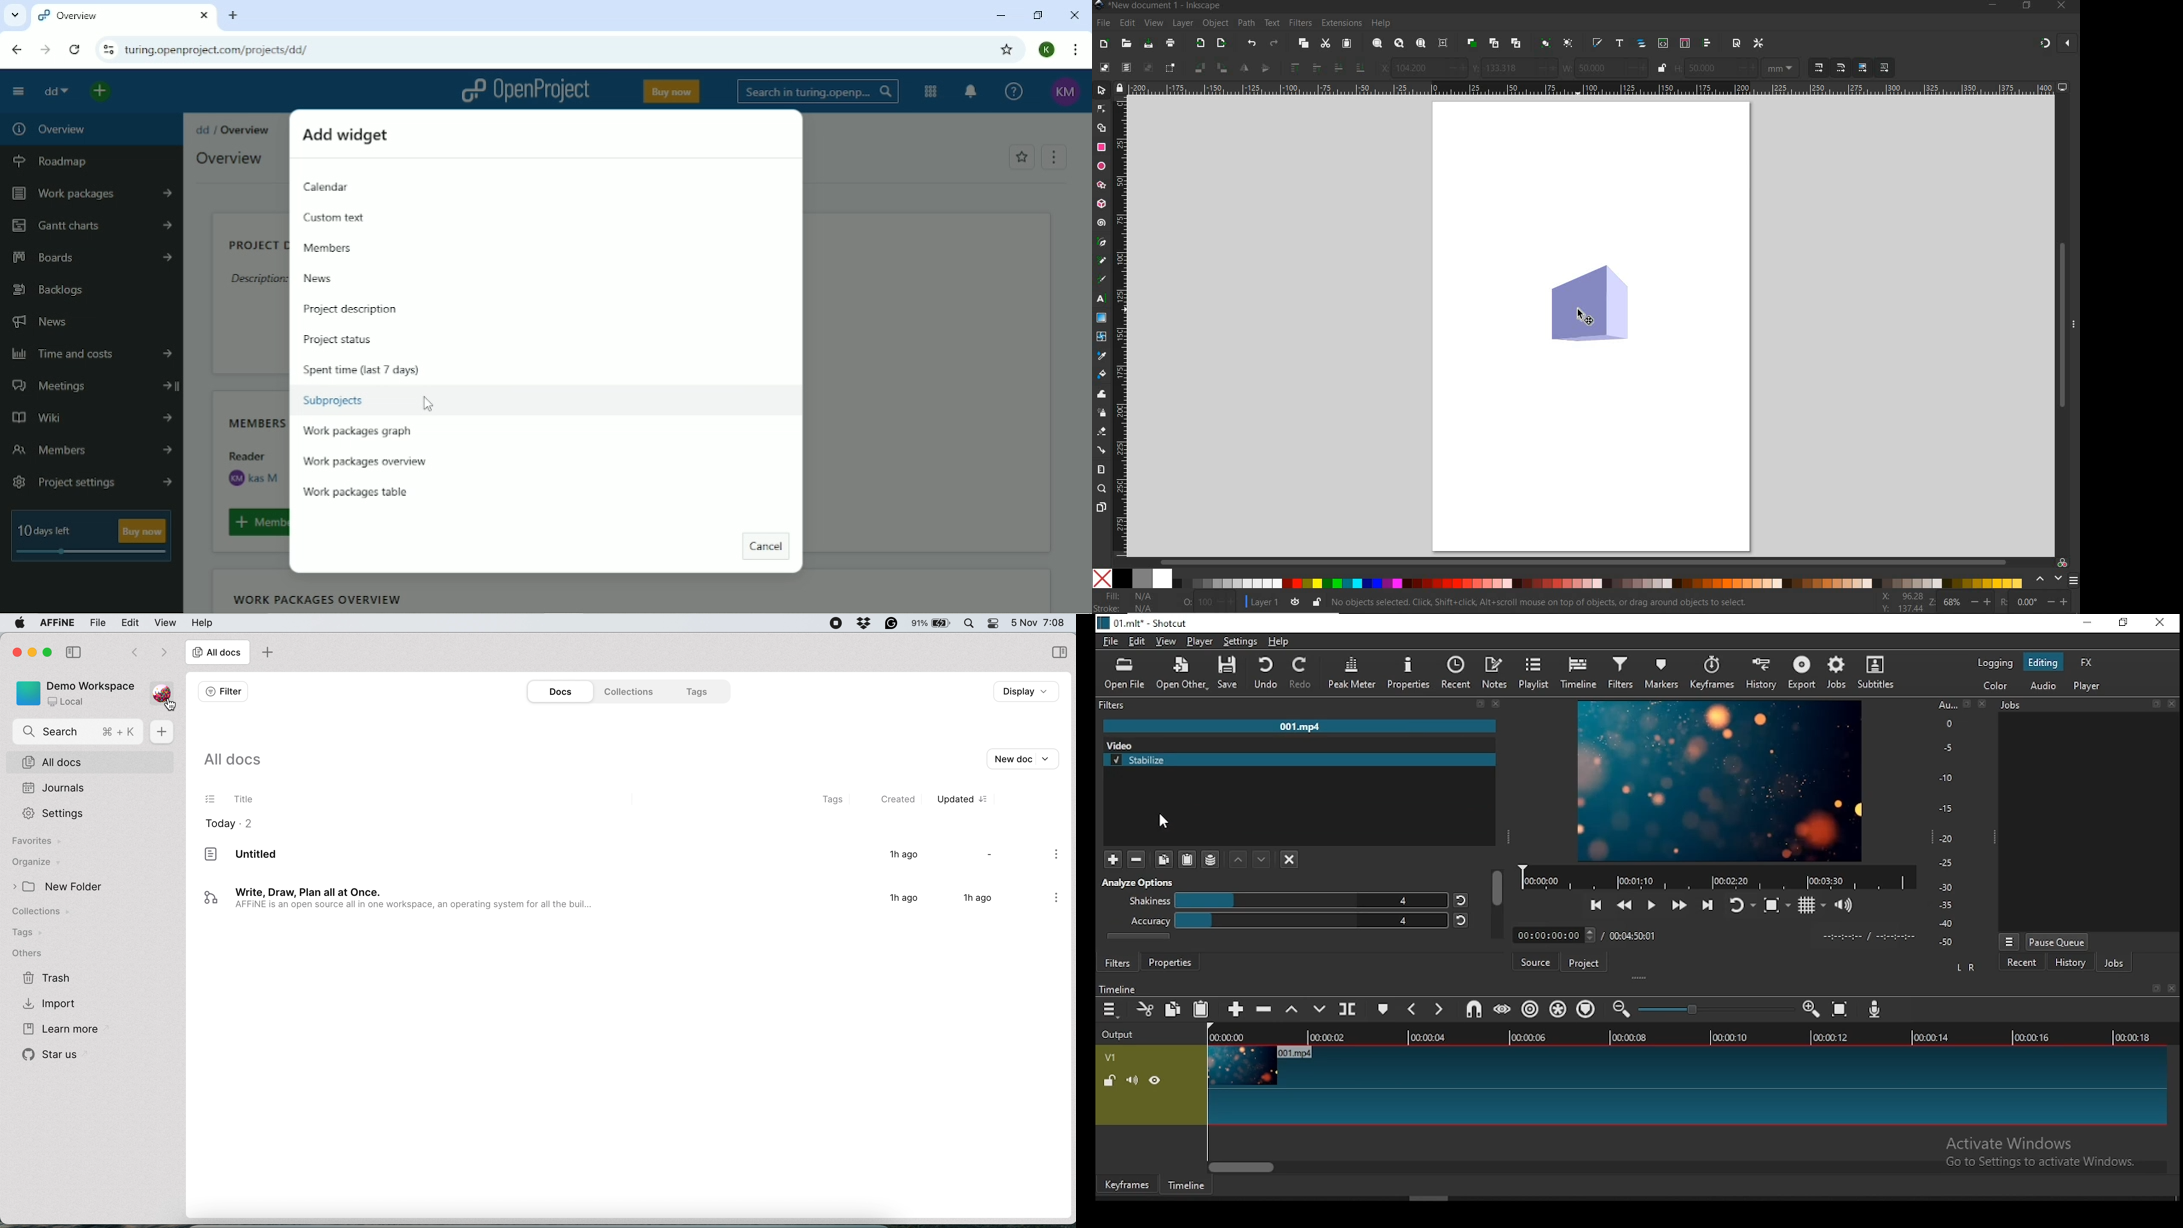 Image resolution: width=2184 pixels, height=1232 pixels. I want to click on ellipse tool, so click(1101, 166).